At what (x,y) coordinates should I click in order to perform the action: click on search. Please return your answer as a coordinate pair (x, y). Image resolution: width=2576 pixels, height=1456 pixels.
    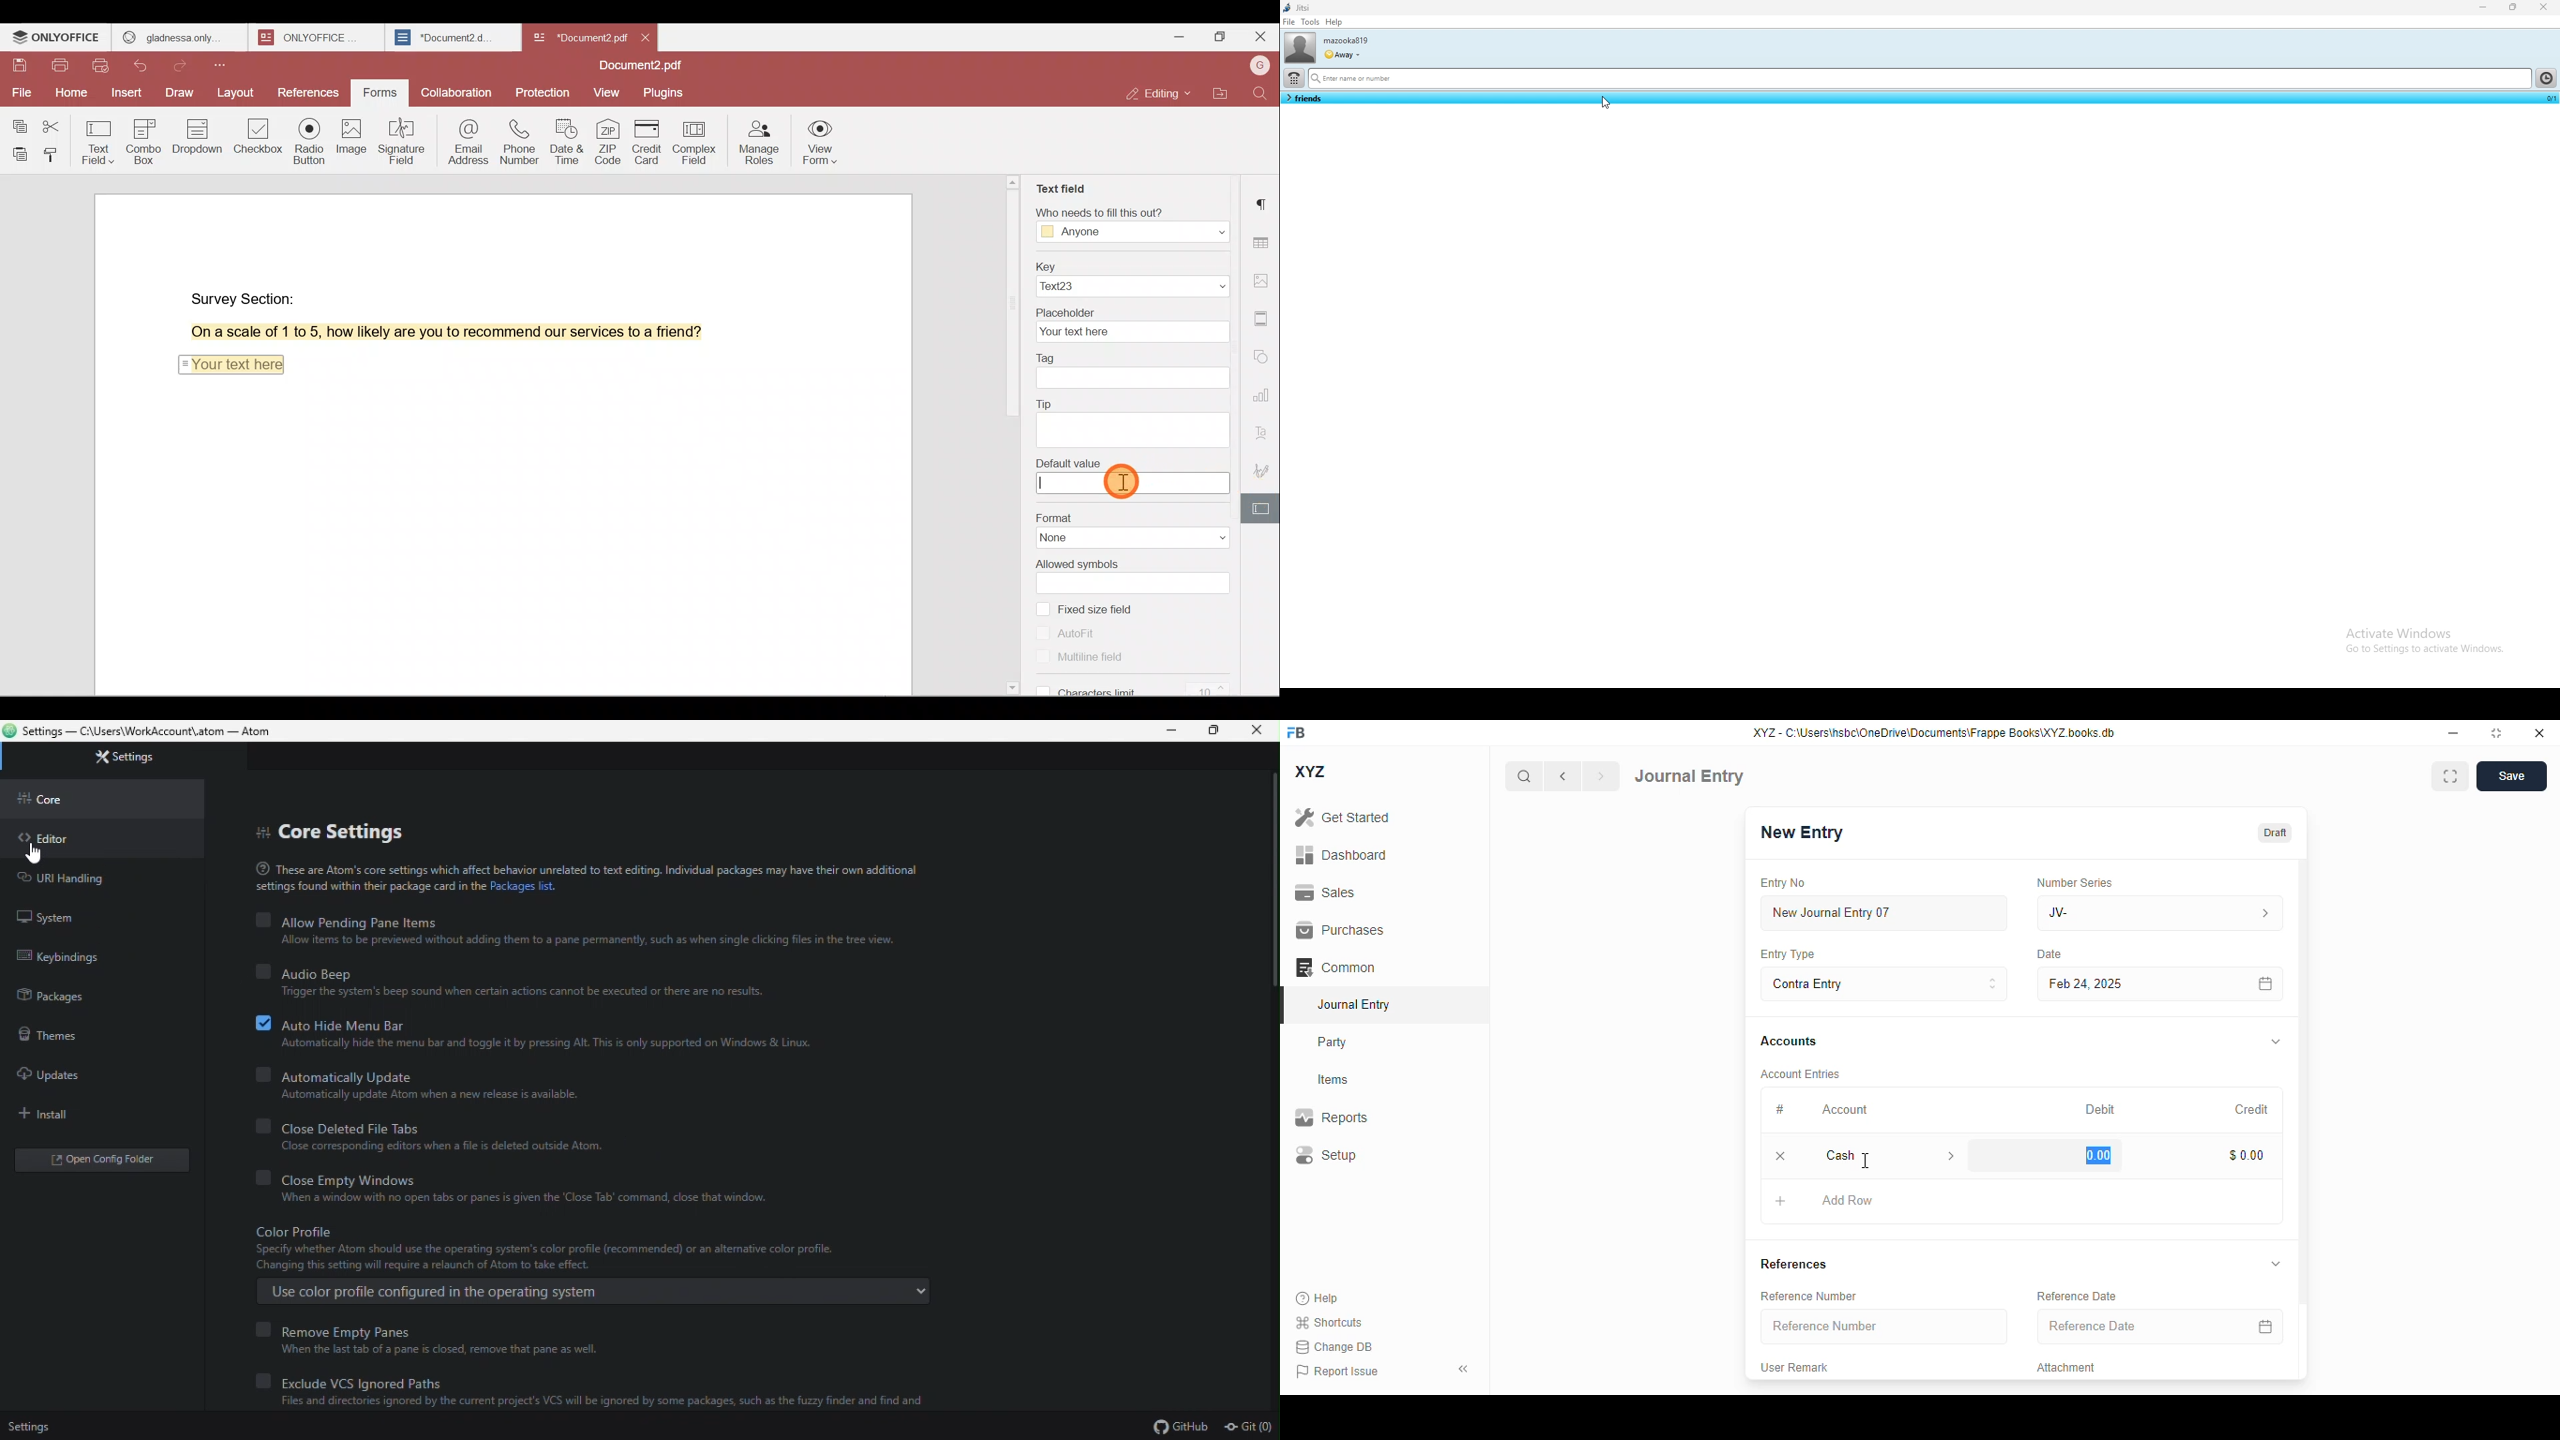
    Looking at the image, I should click on (1523, 776).